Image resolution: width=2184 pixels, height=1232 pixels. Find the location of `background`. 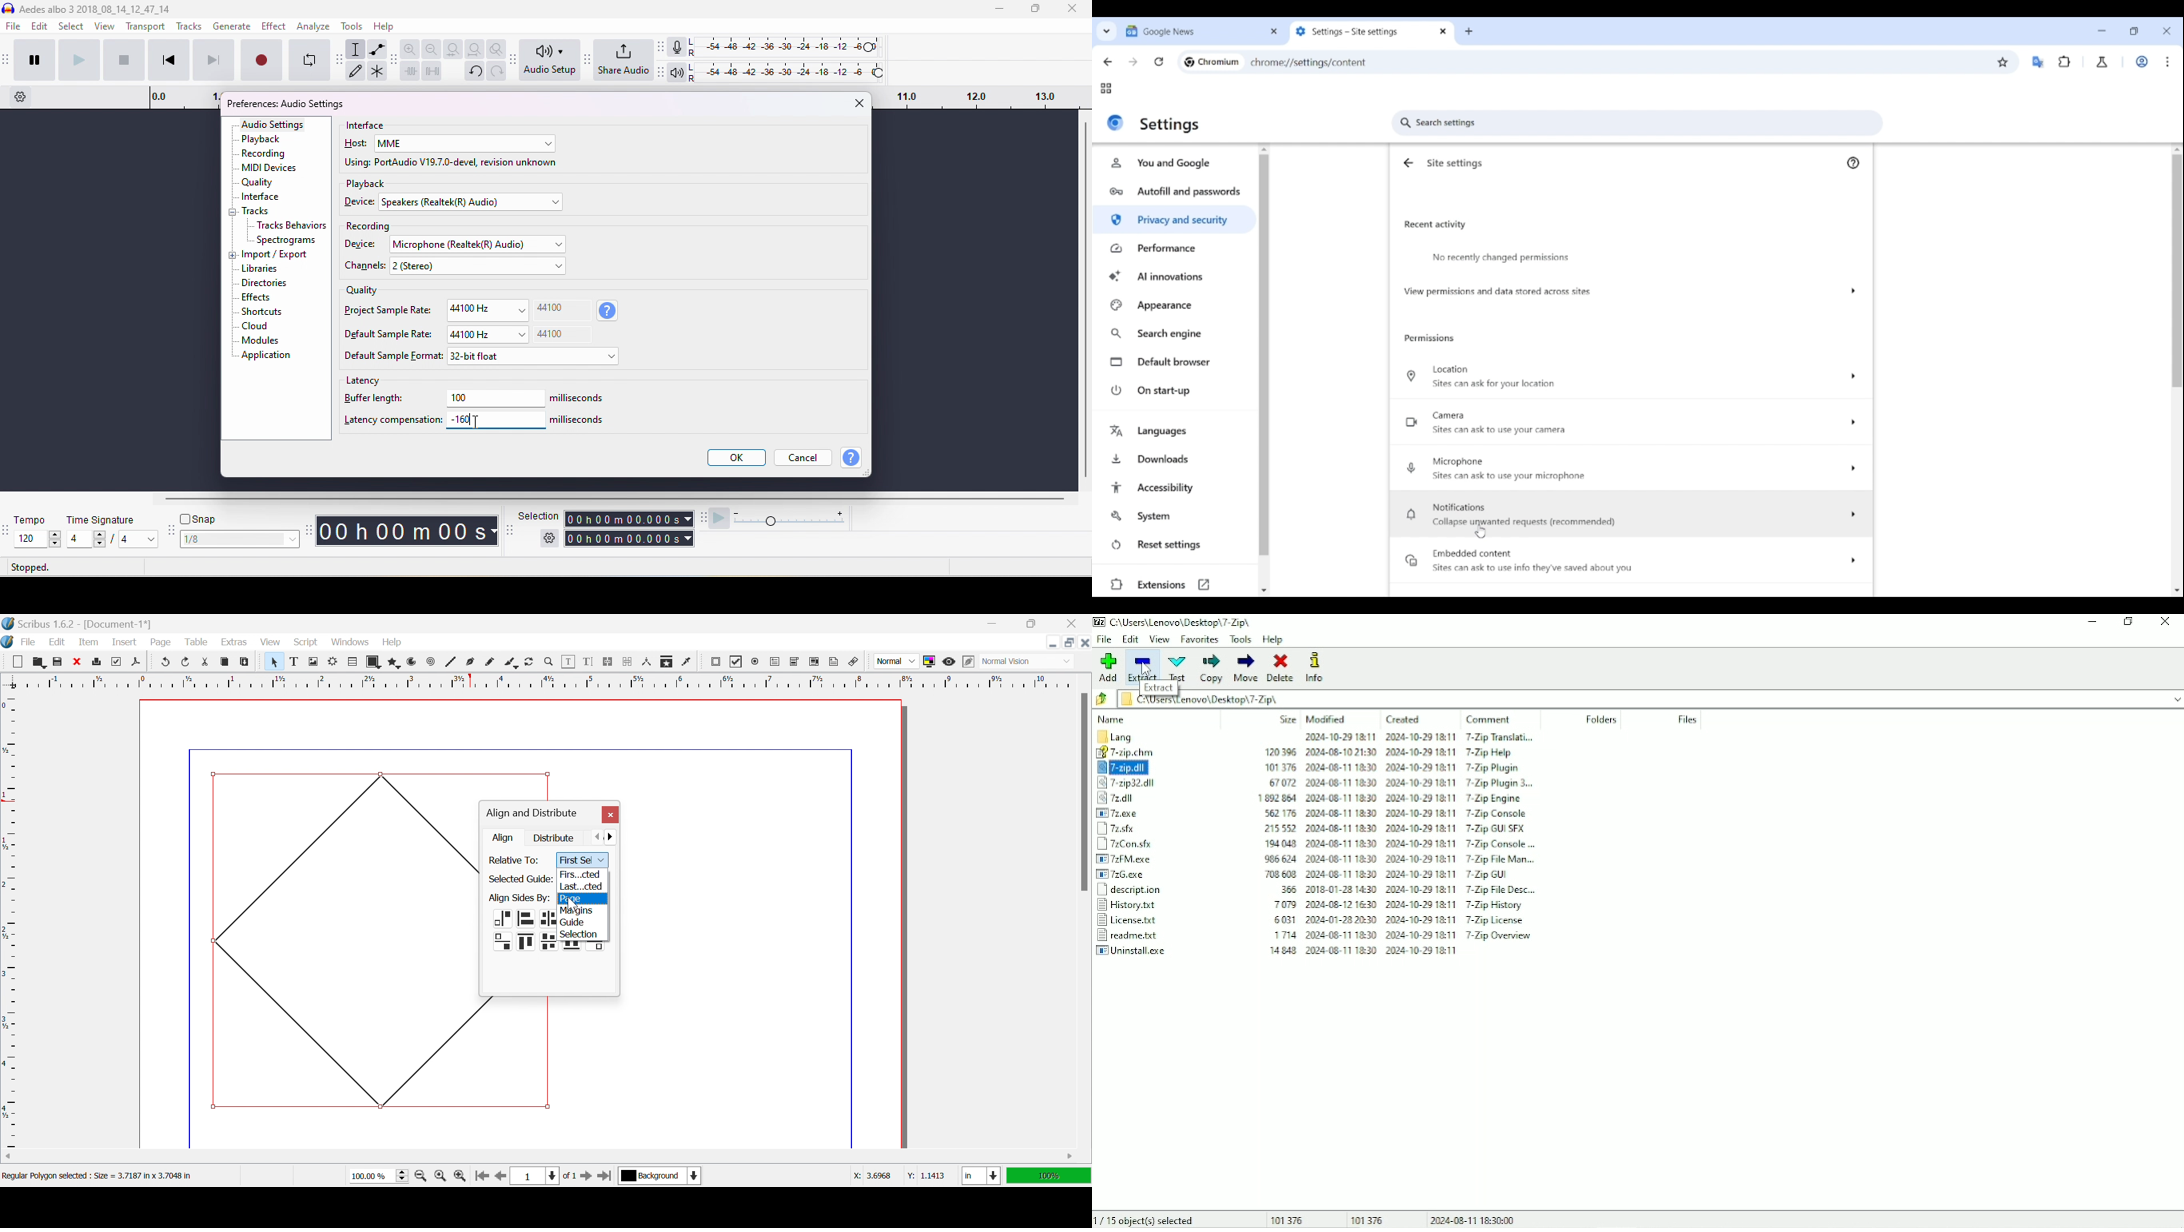

background is located at coordinates (661, 1175).